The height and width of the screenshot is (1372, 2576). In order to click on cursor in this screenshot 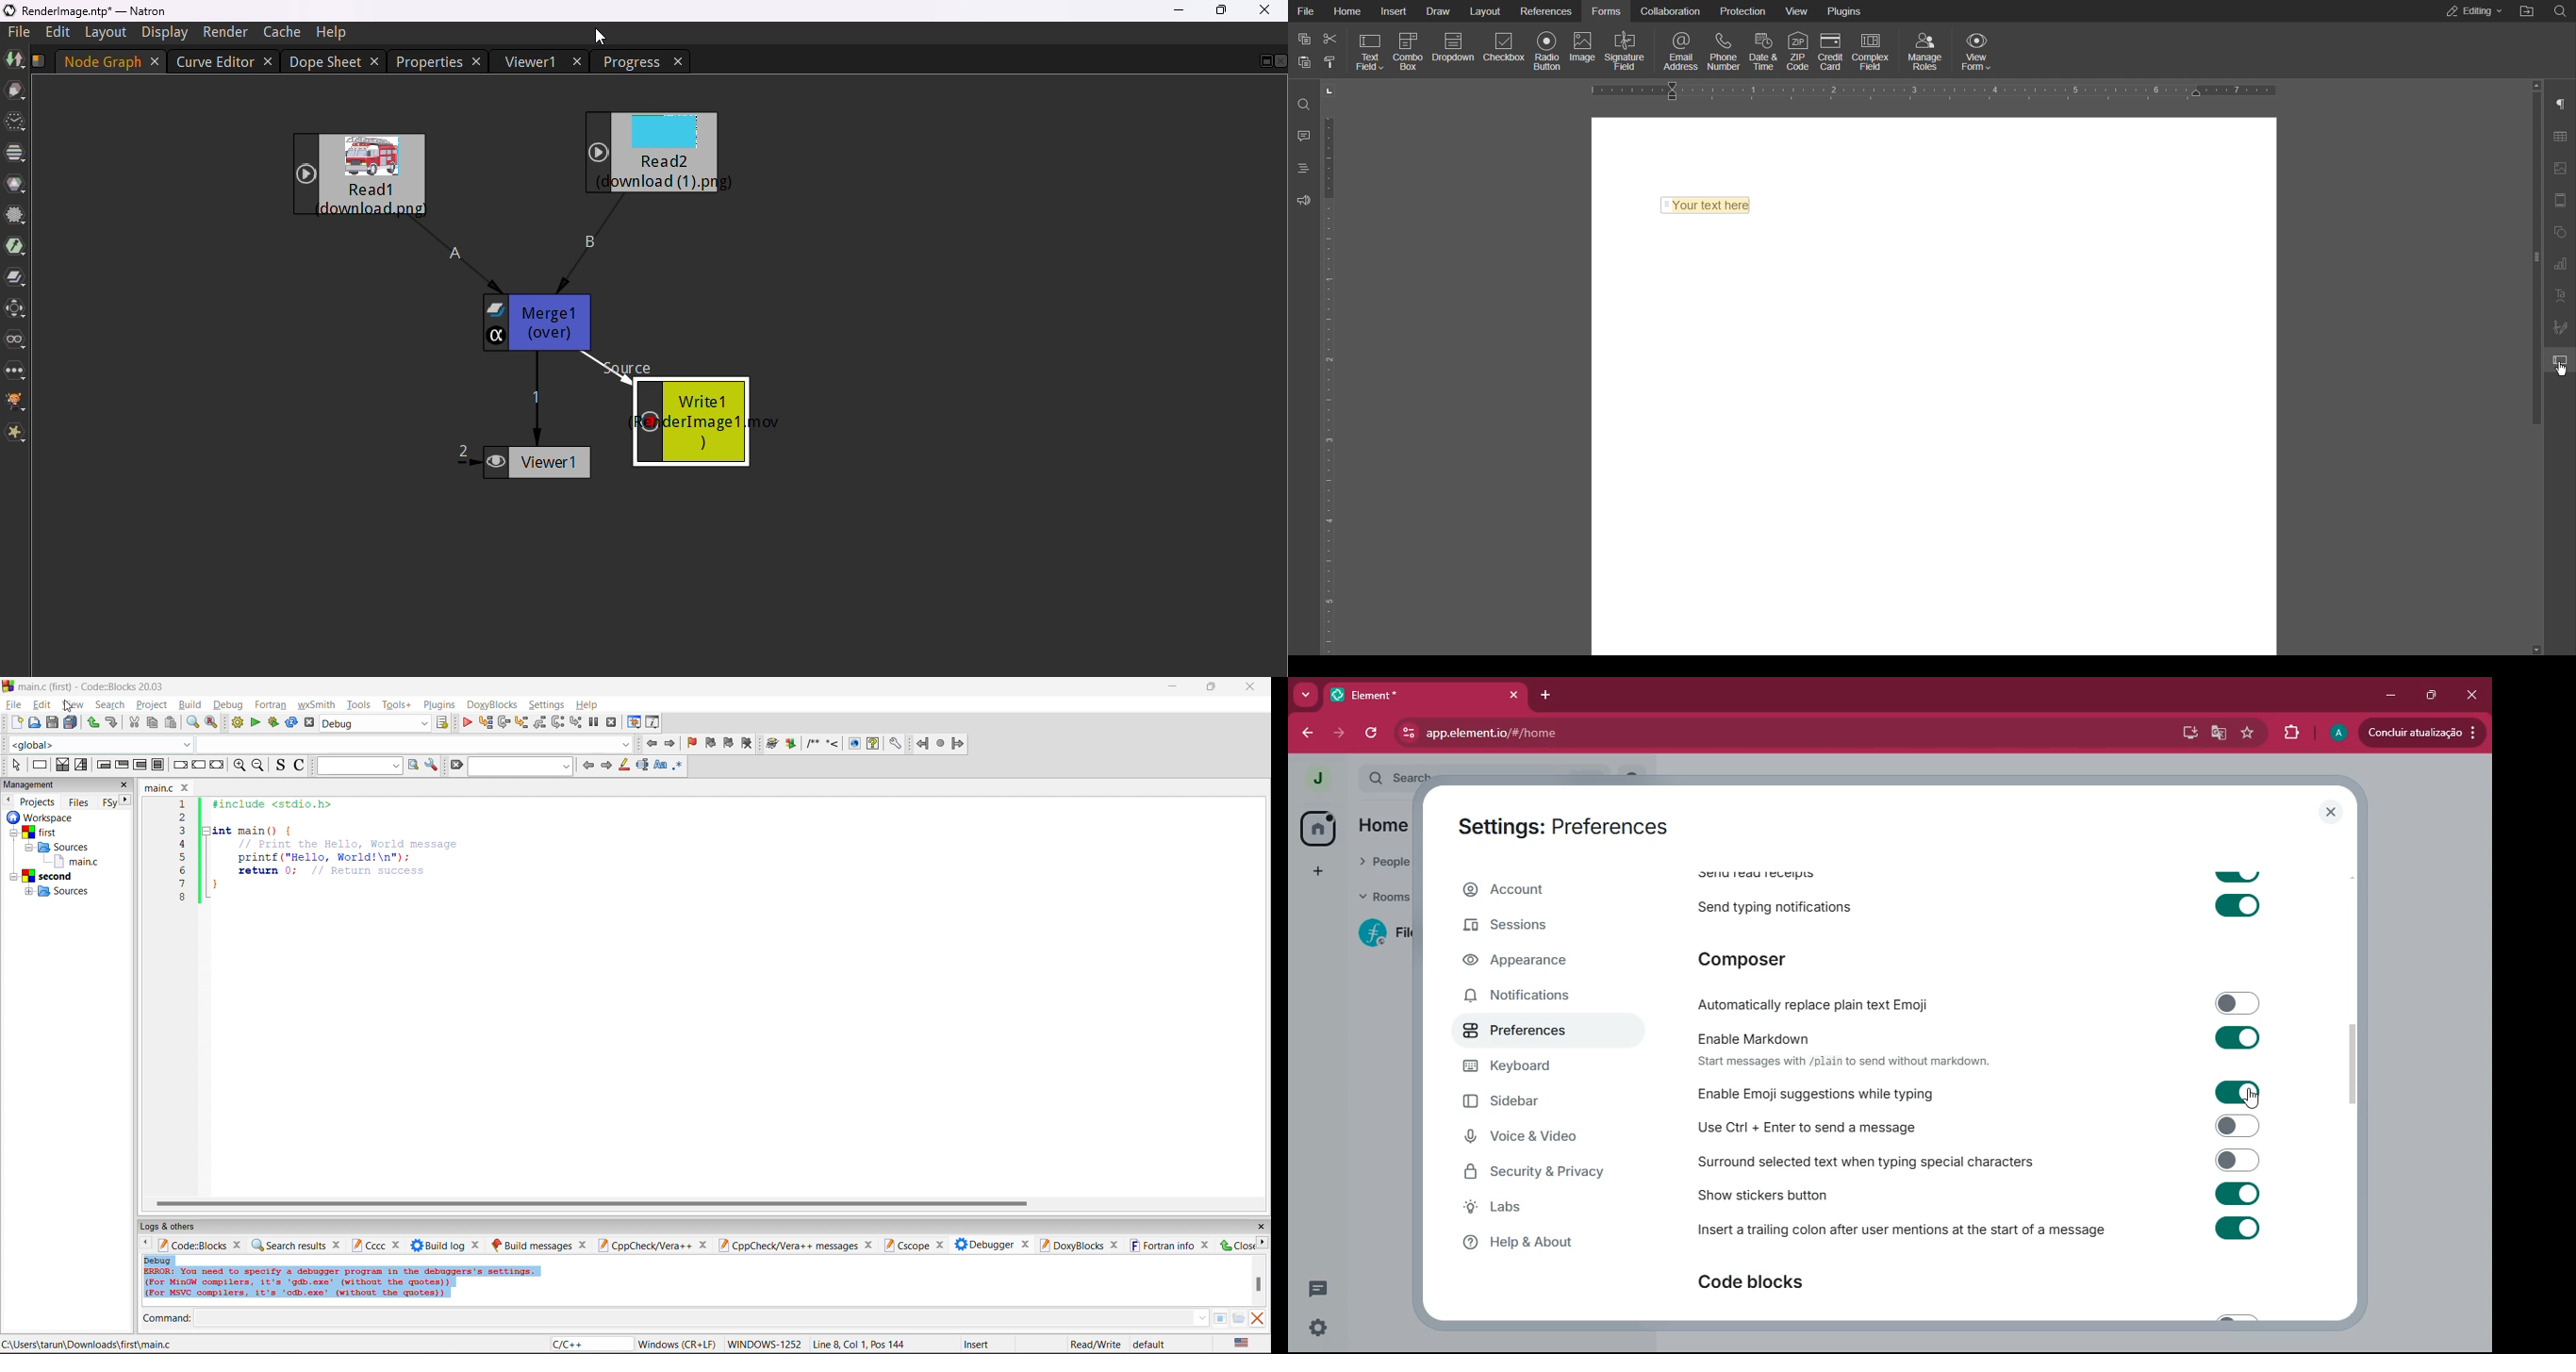, I will do `click(2561, 370)`.